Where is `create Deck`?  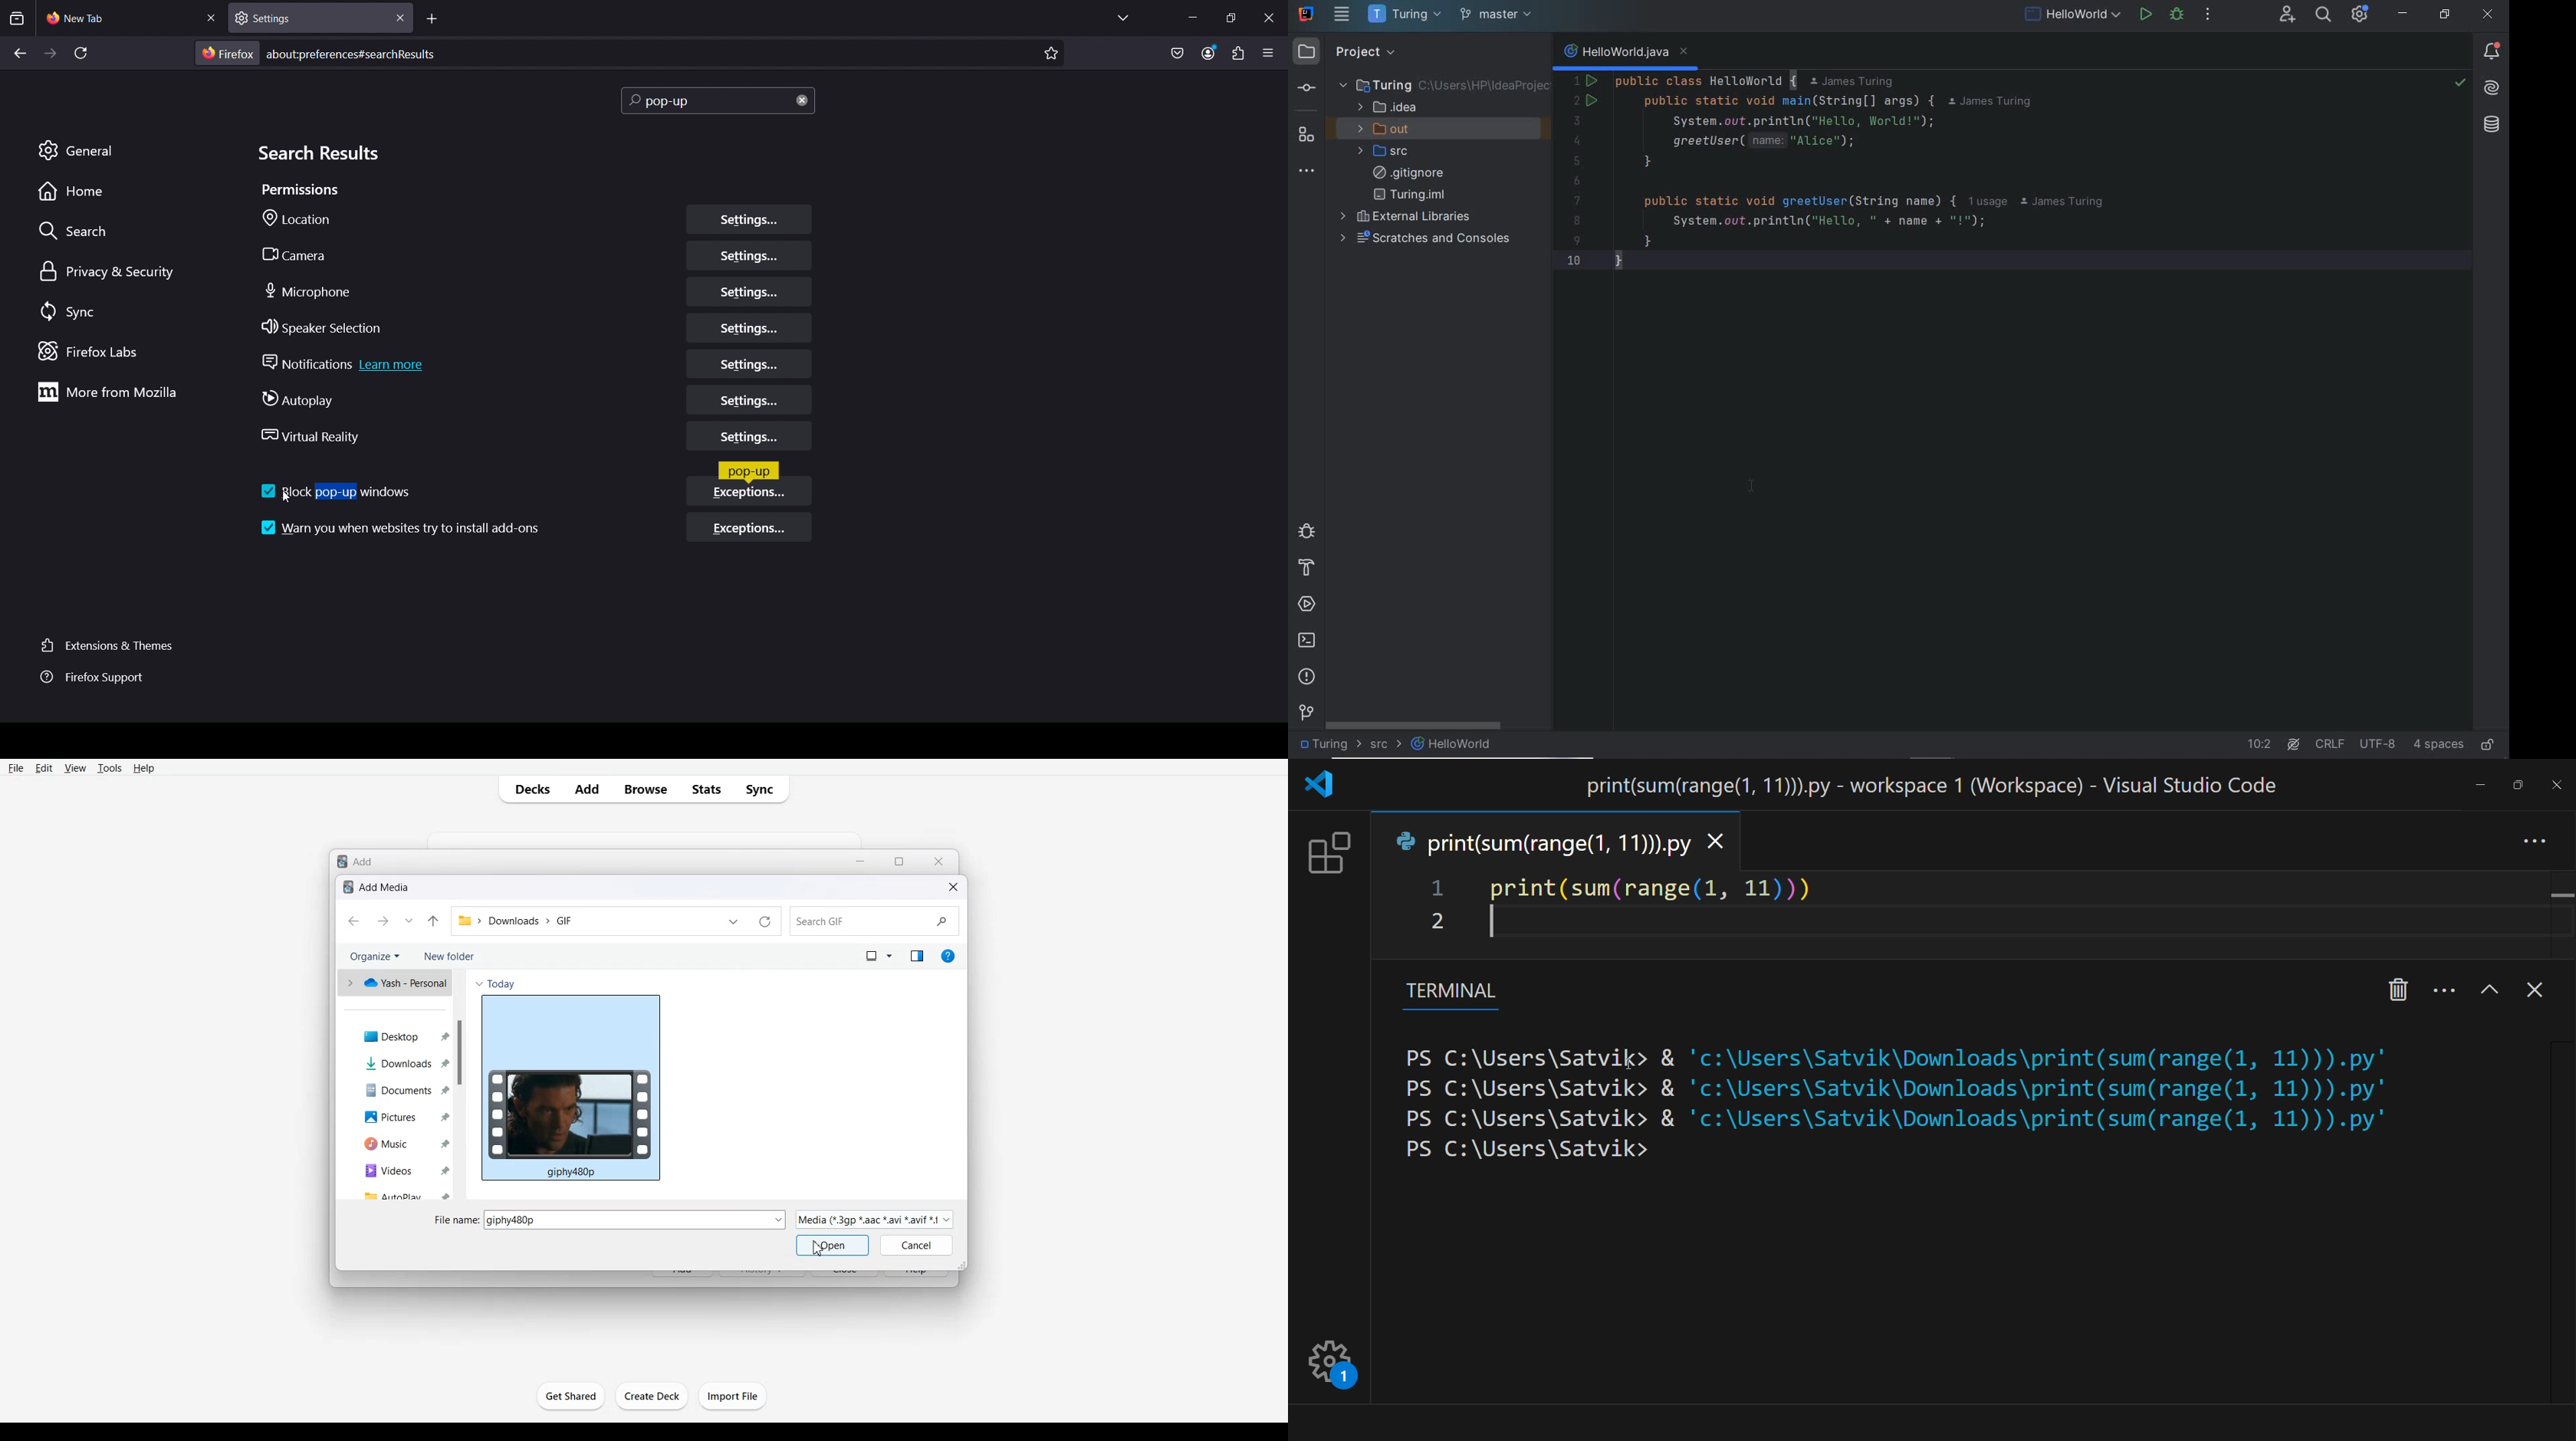
create Deck is located at coordinates (652, 1395).